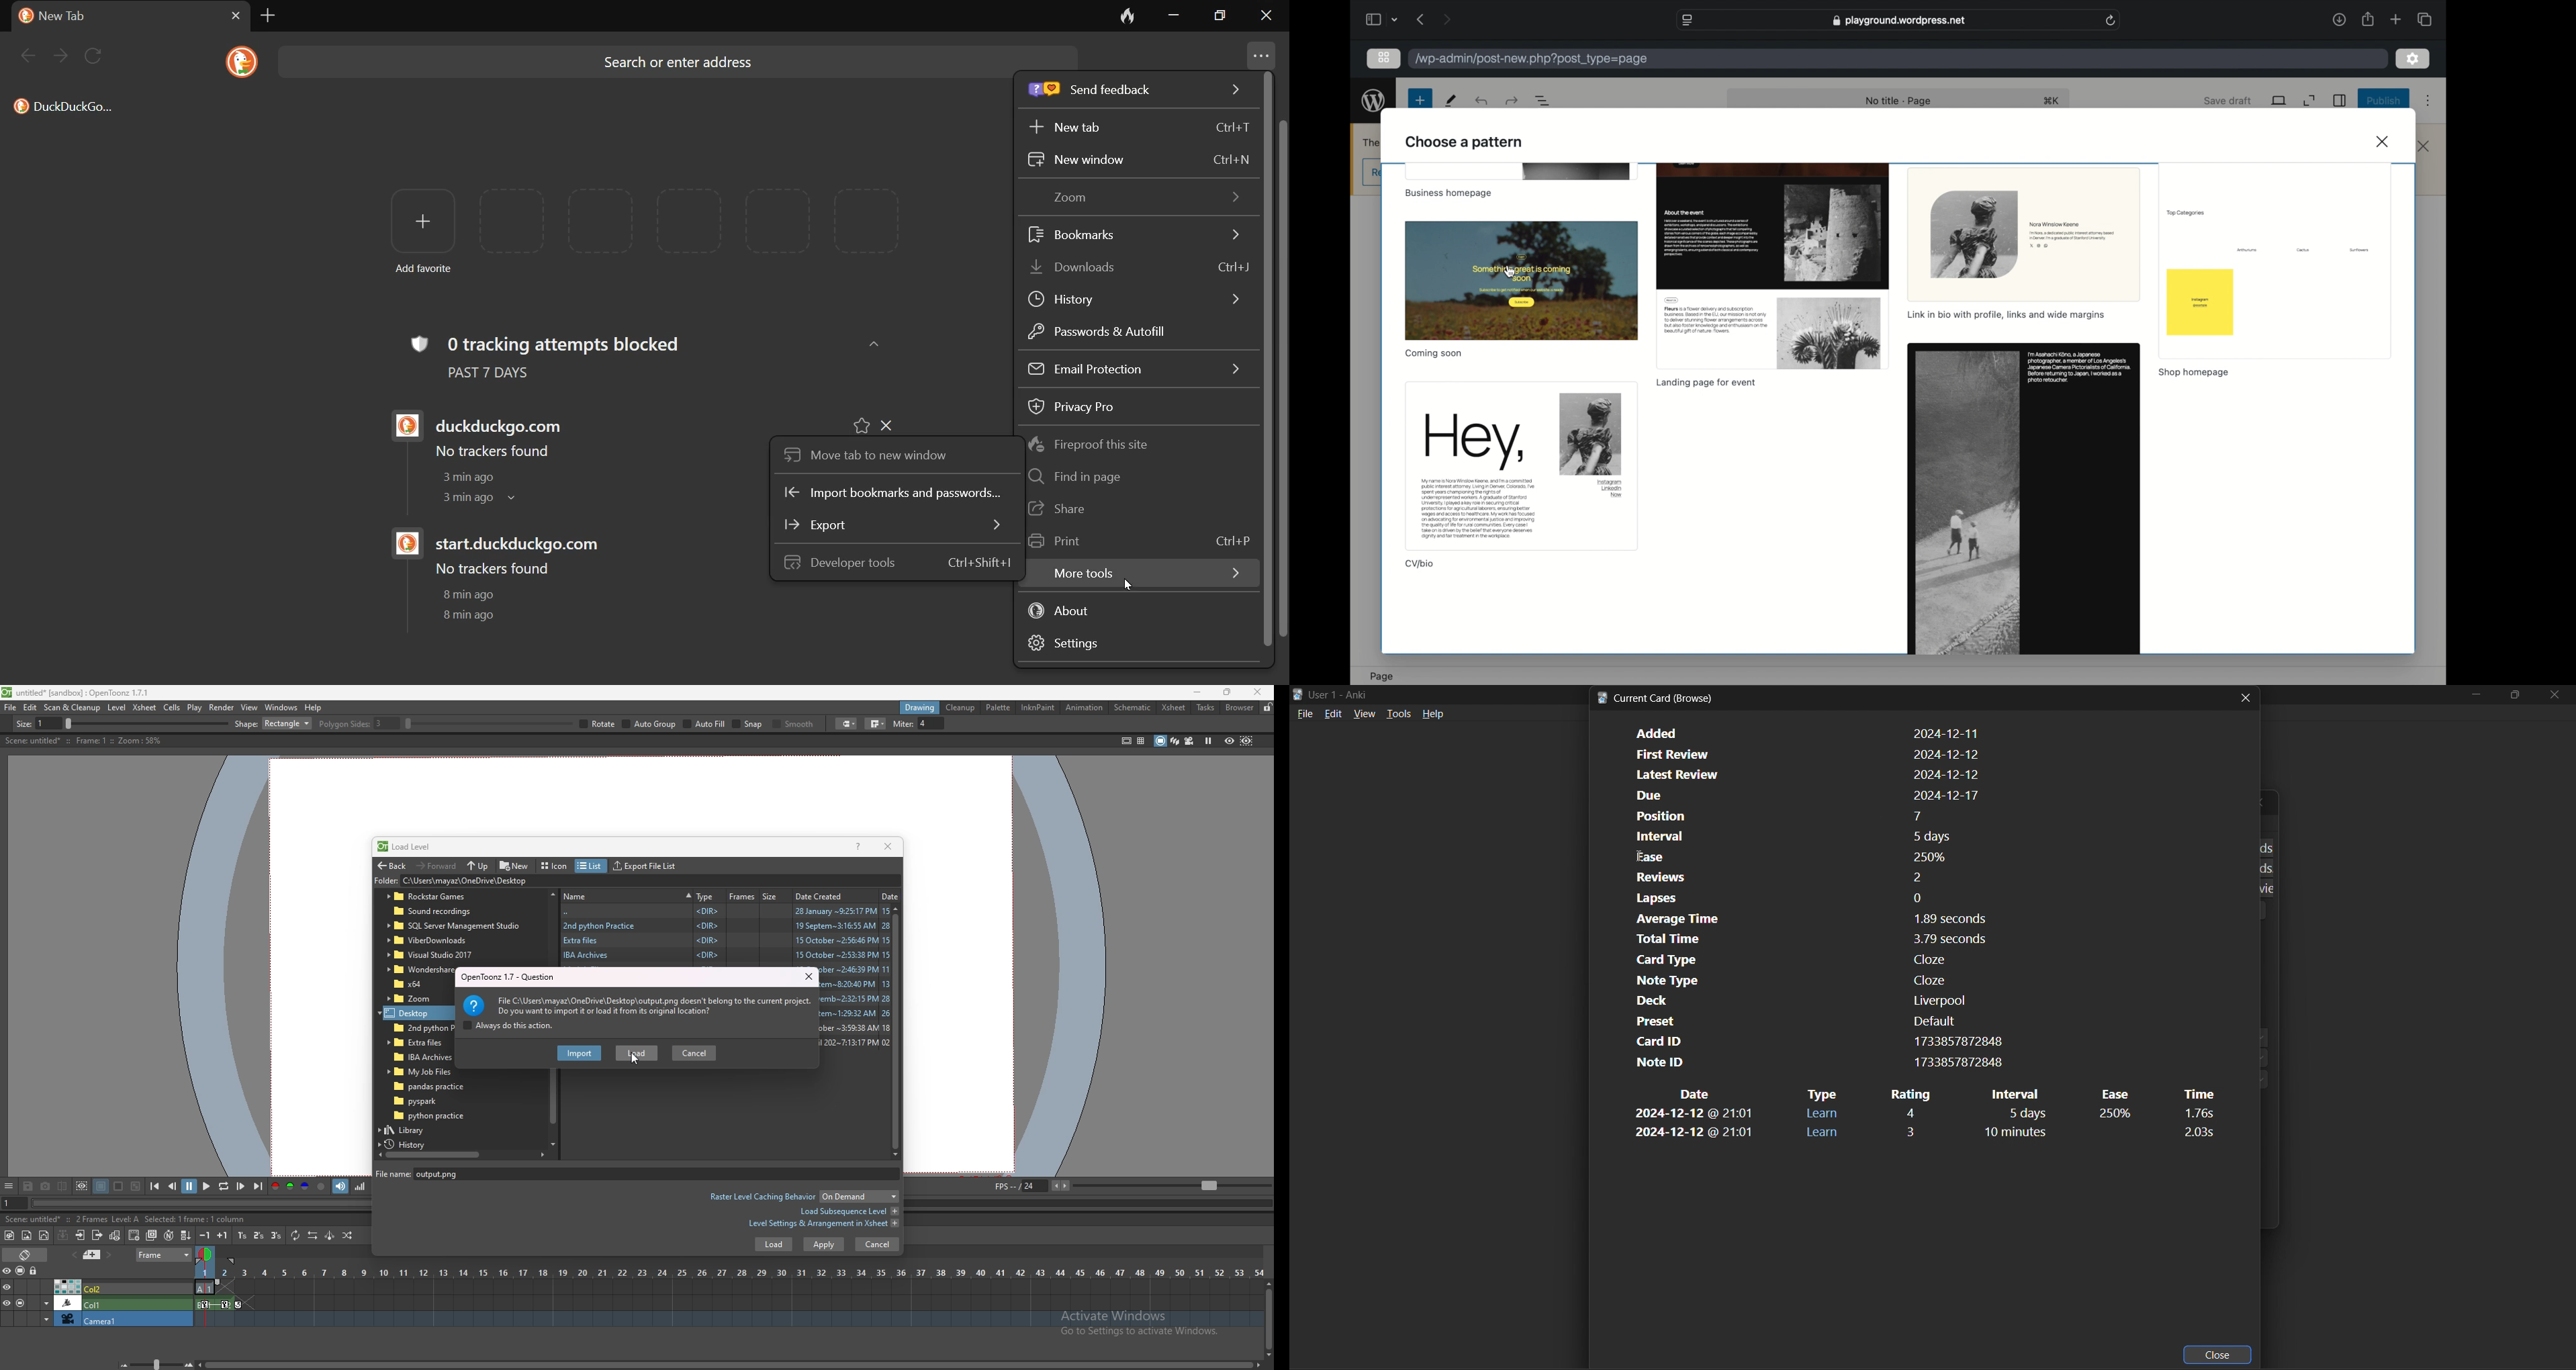 This screenshot has width=2576, height=1372. What do you see at coordinates (1480, 101) in the screenshot?
I see `undo` at bounding box center [1480, 101].